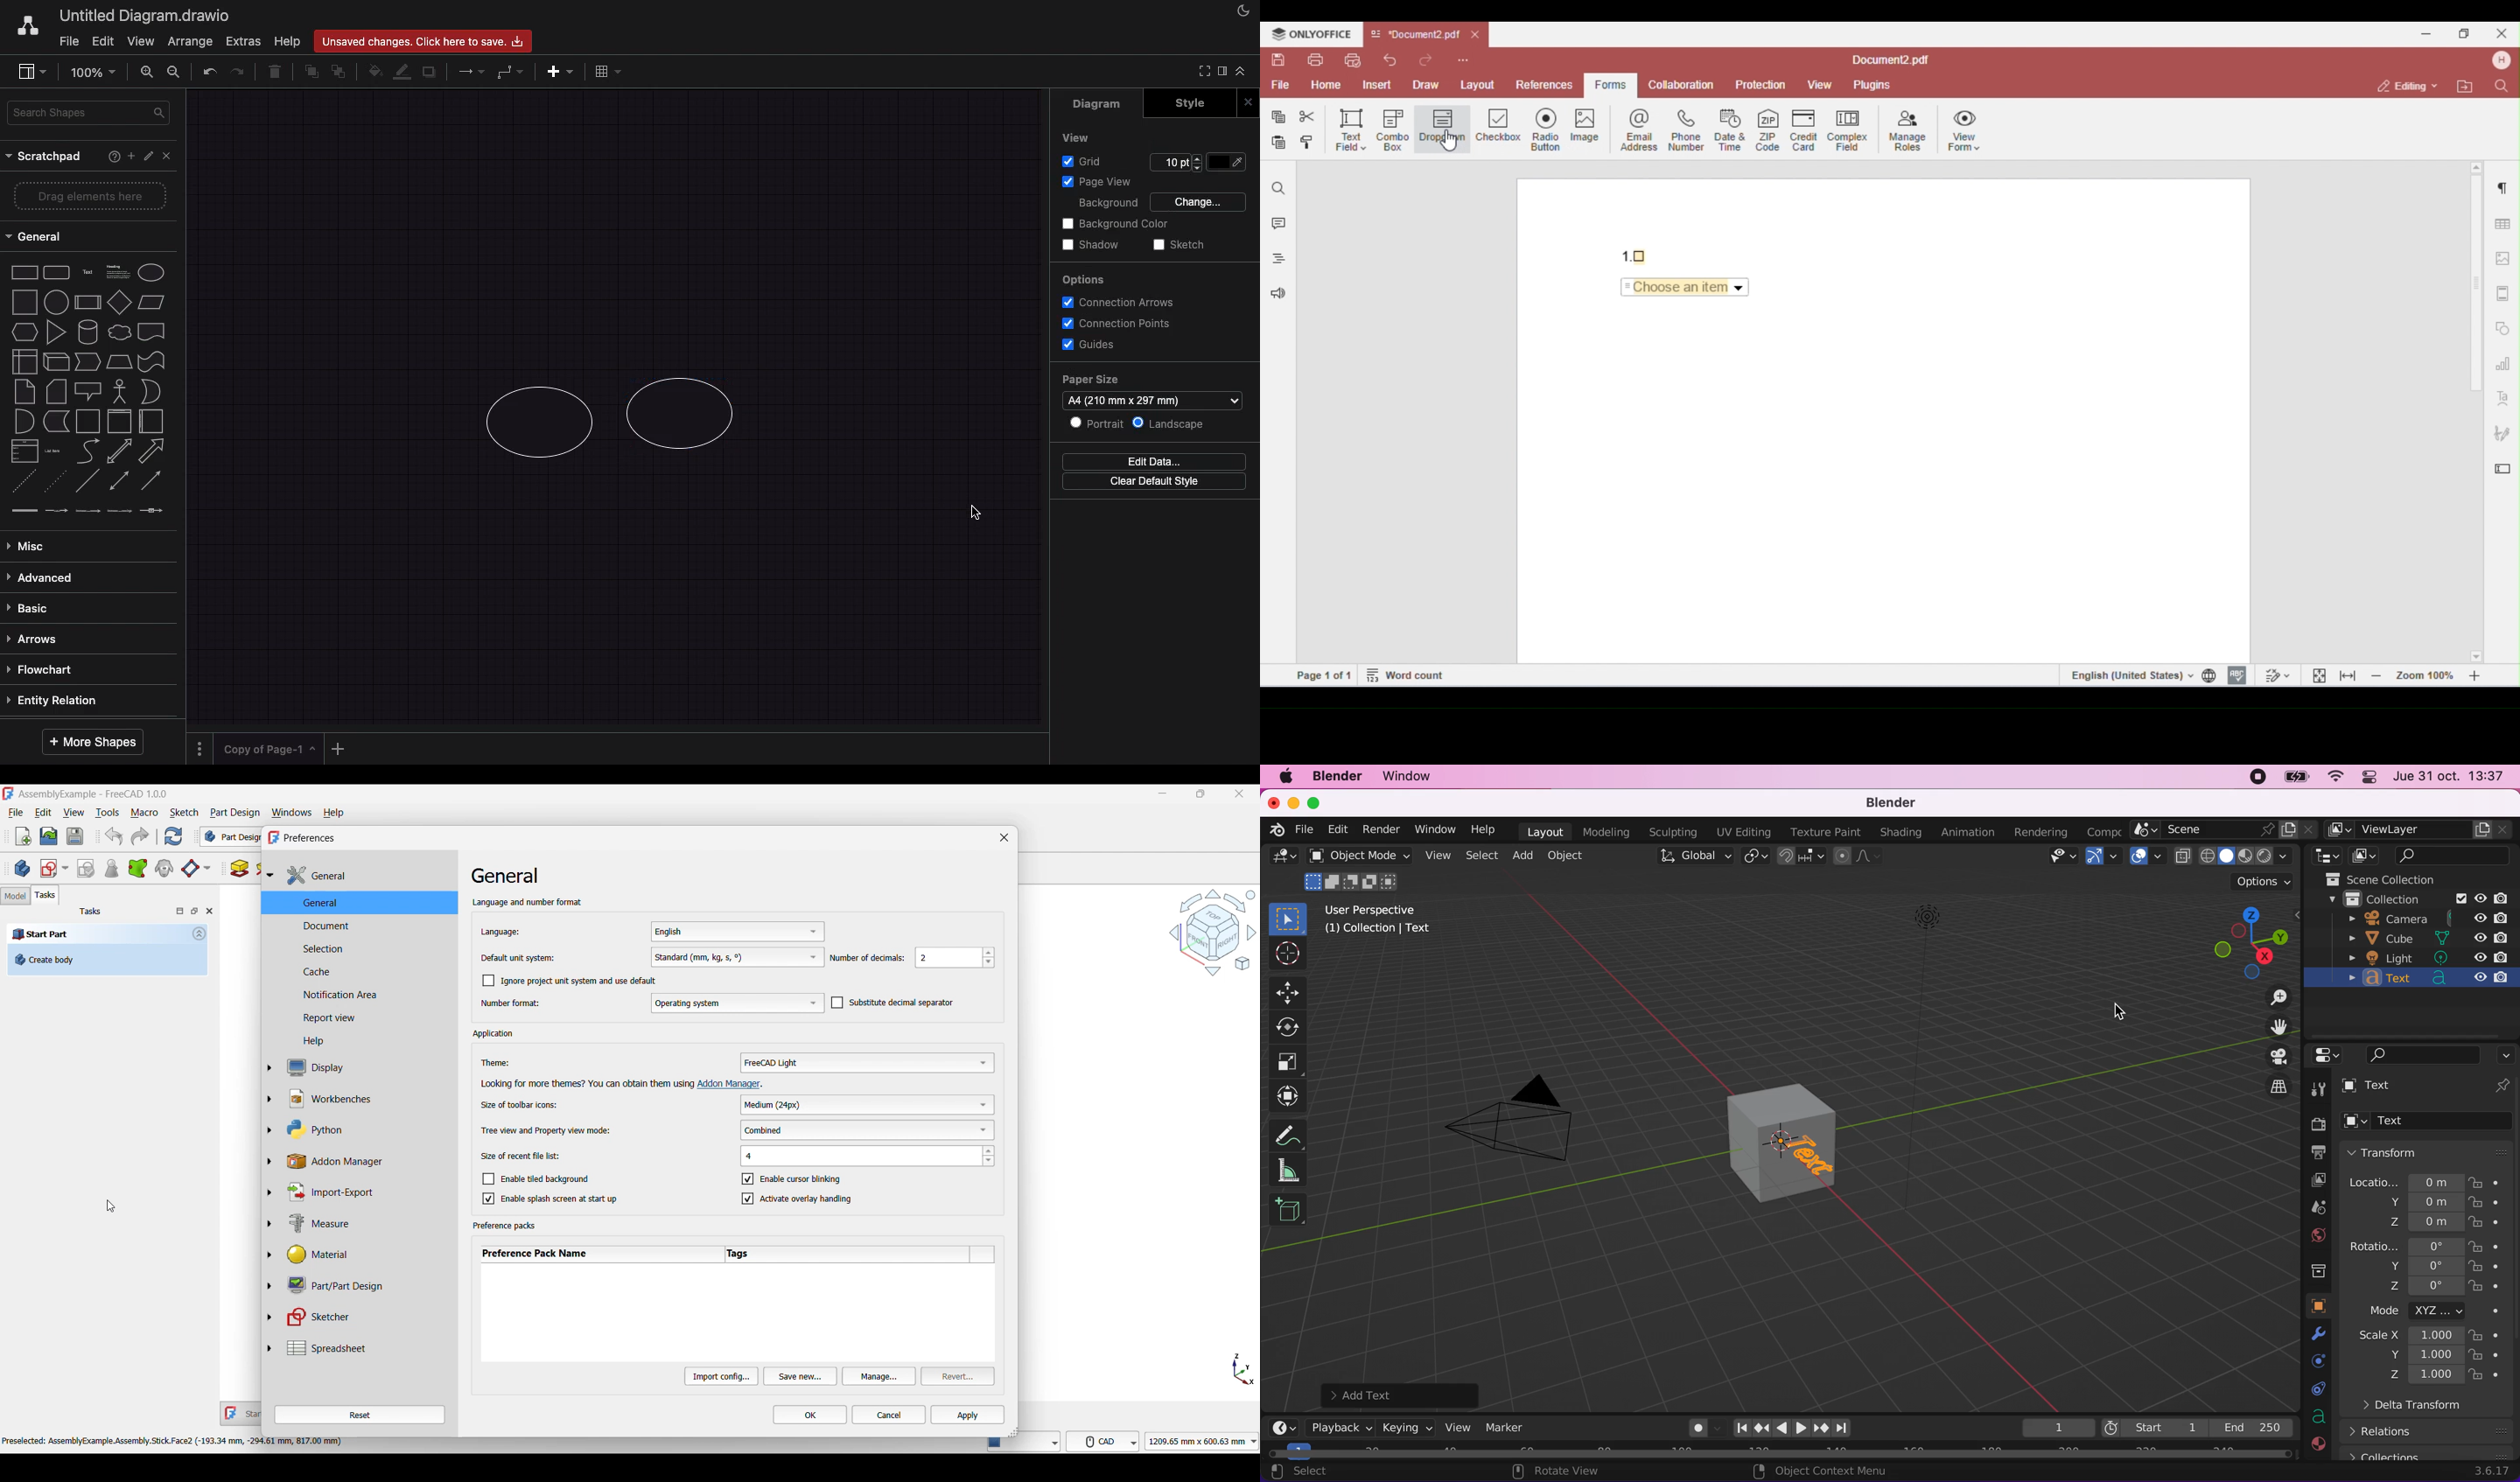 This screenshot has width=2520, height=1484. I want to click on light, so click(2424, 959).